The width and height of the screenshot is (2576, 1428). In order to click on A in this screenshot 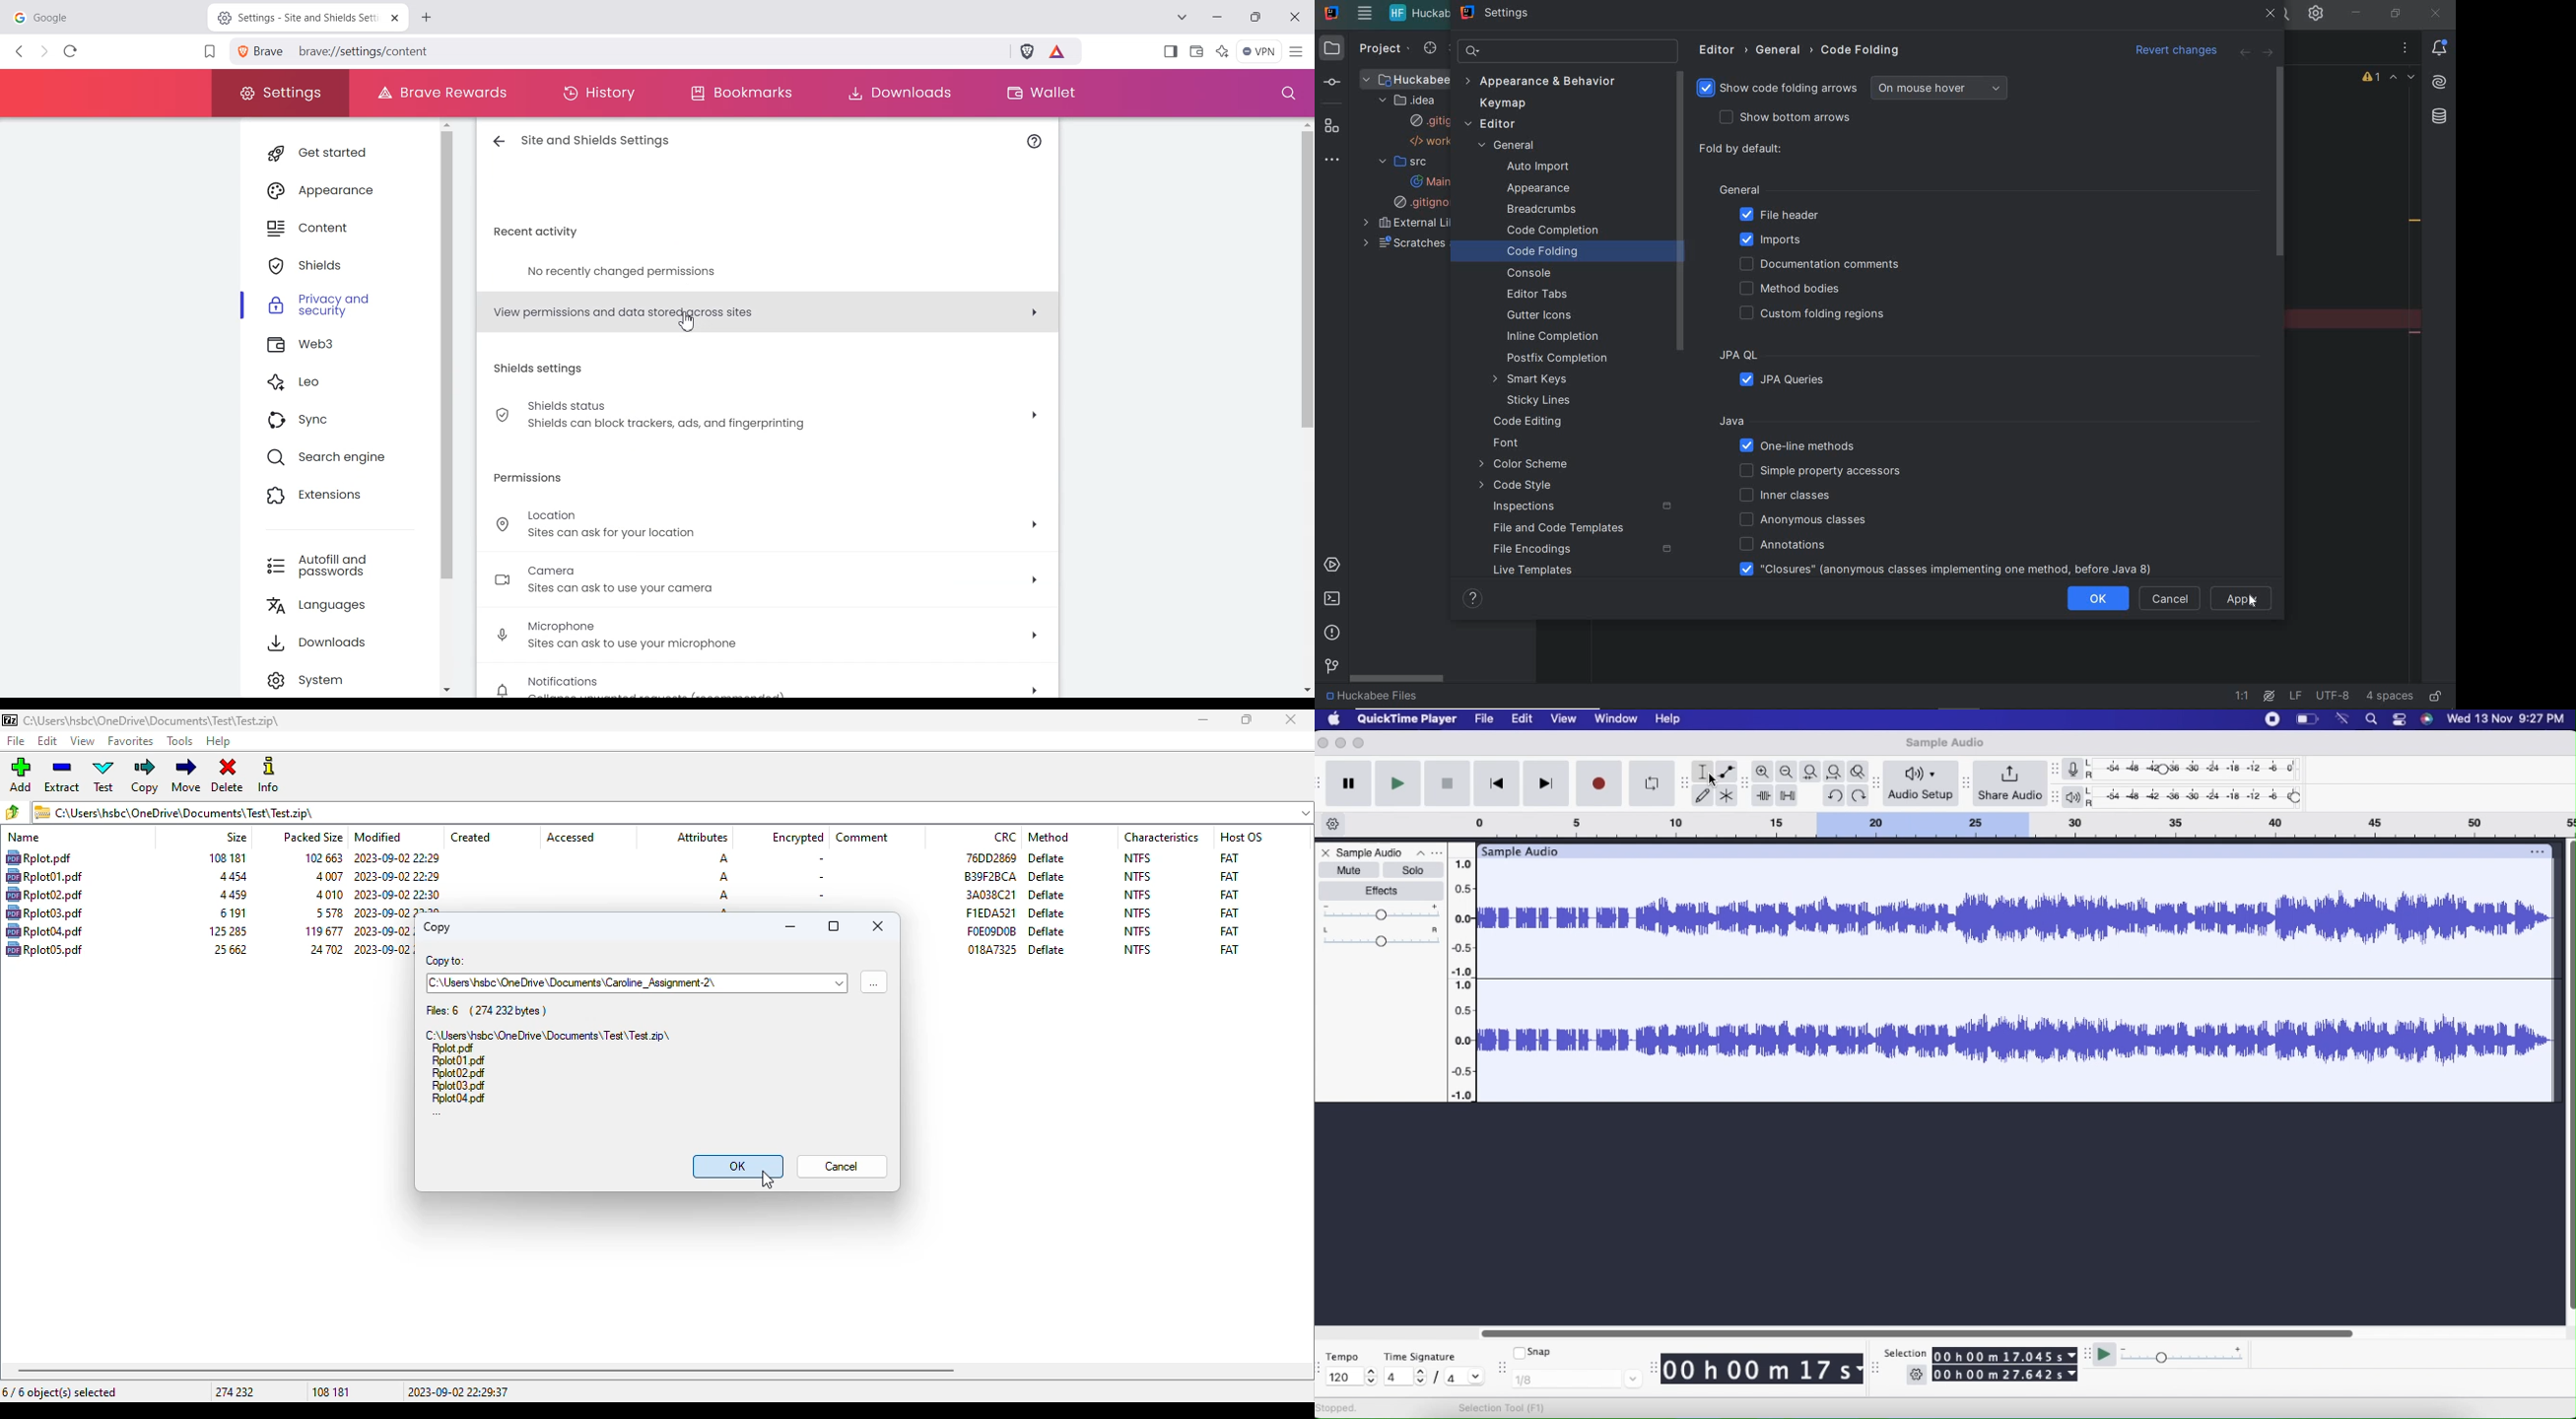, I will do `click(722, 859)`.